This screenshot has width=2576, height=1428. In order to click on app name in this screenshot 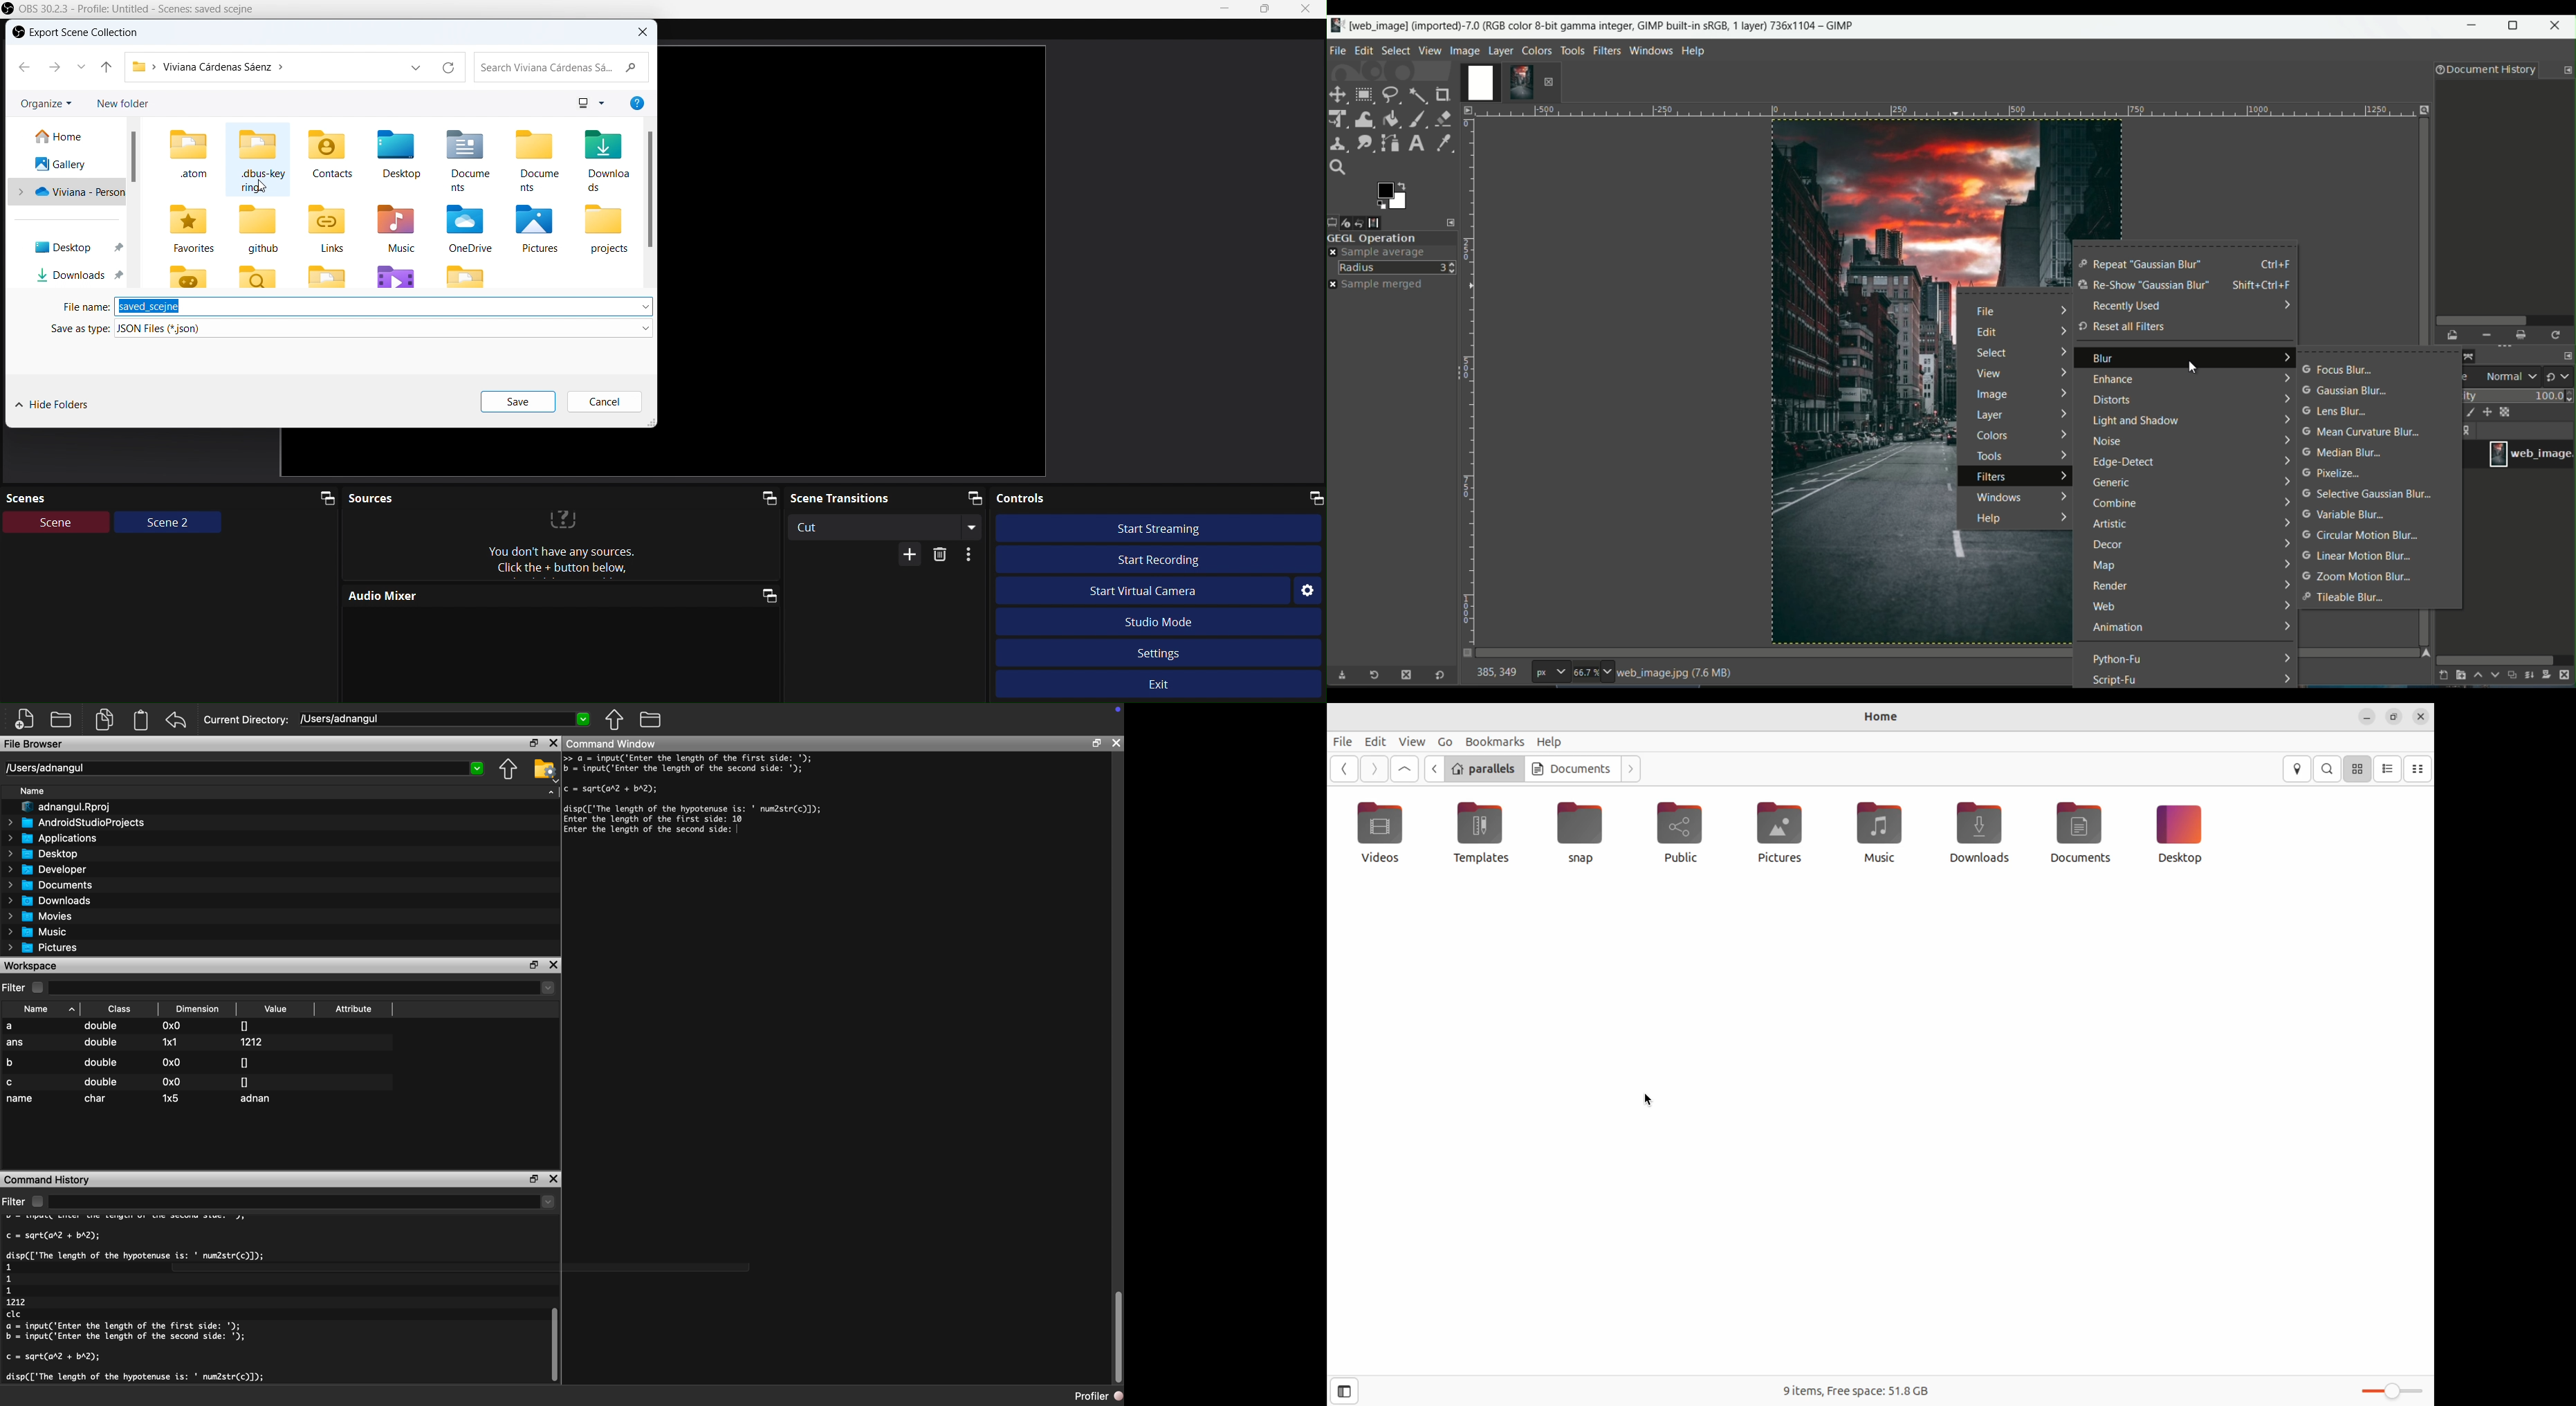, I will do `click(1592, 24)`.